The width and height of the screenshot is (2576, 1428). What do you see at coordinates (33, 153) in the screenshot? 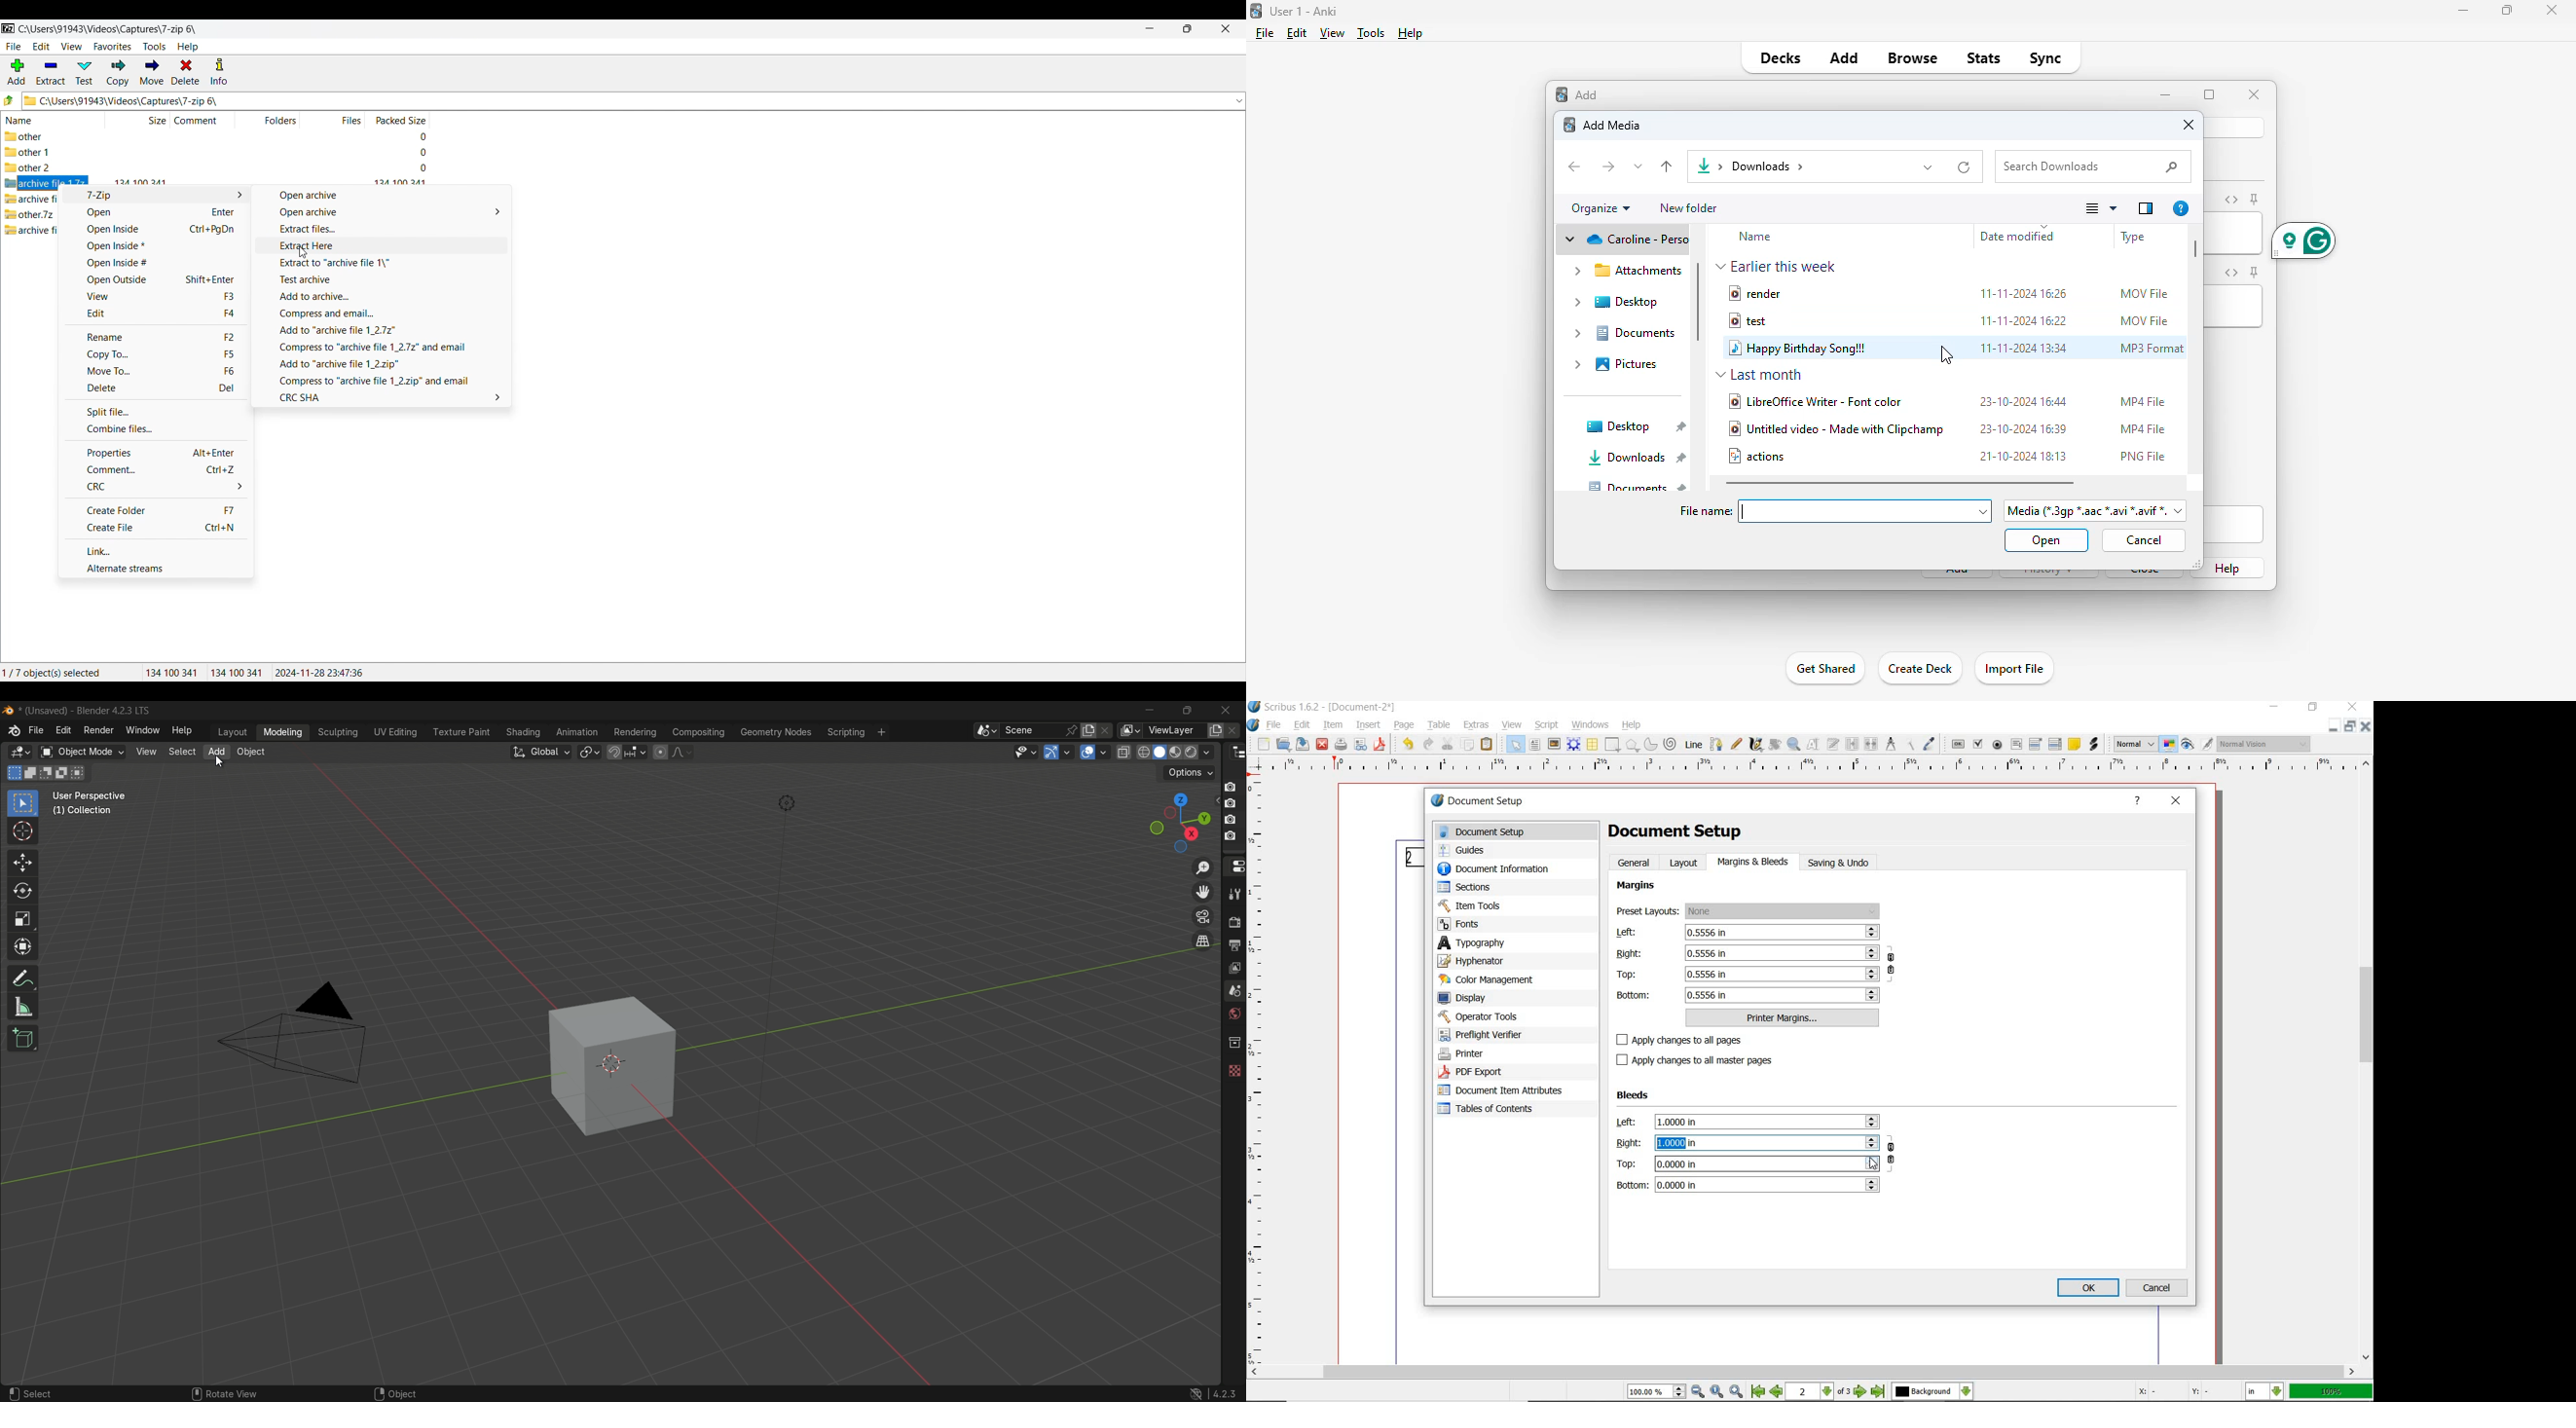
I see `other 1 ` at bounding box center [33, 153].